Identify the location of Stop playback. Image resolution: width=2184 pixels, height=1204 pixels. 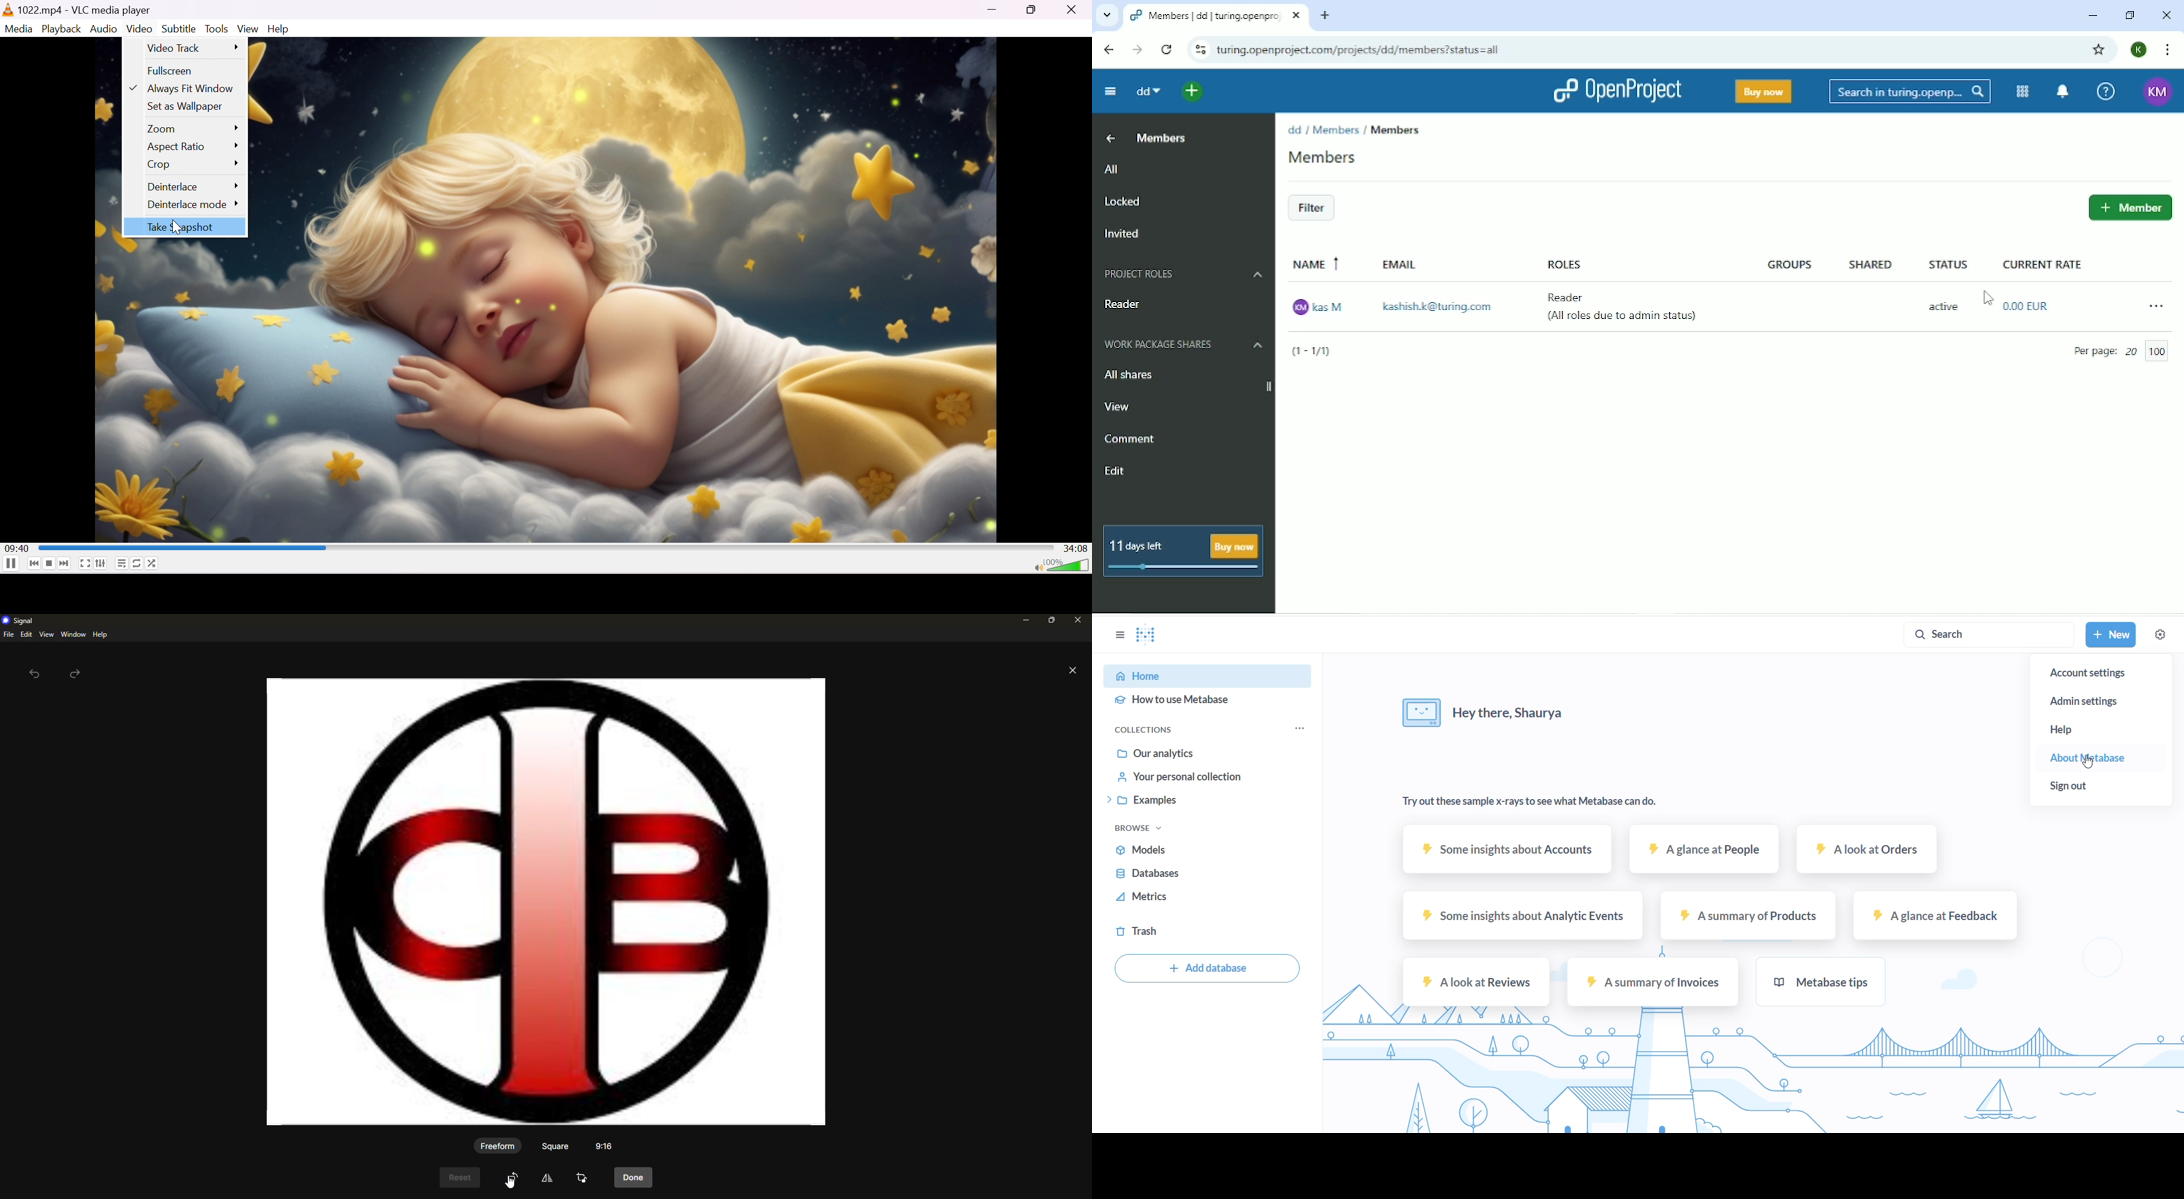
(50, 564).